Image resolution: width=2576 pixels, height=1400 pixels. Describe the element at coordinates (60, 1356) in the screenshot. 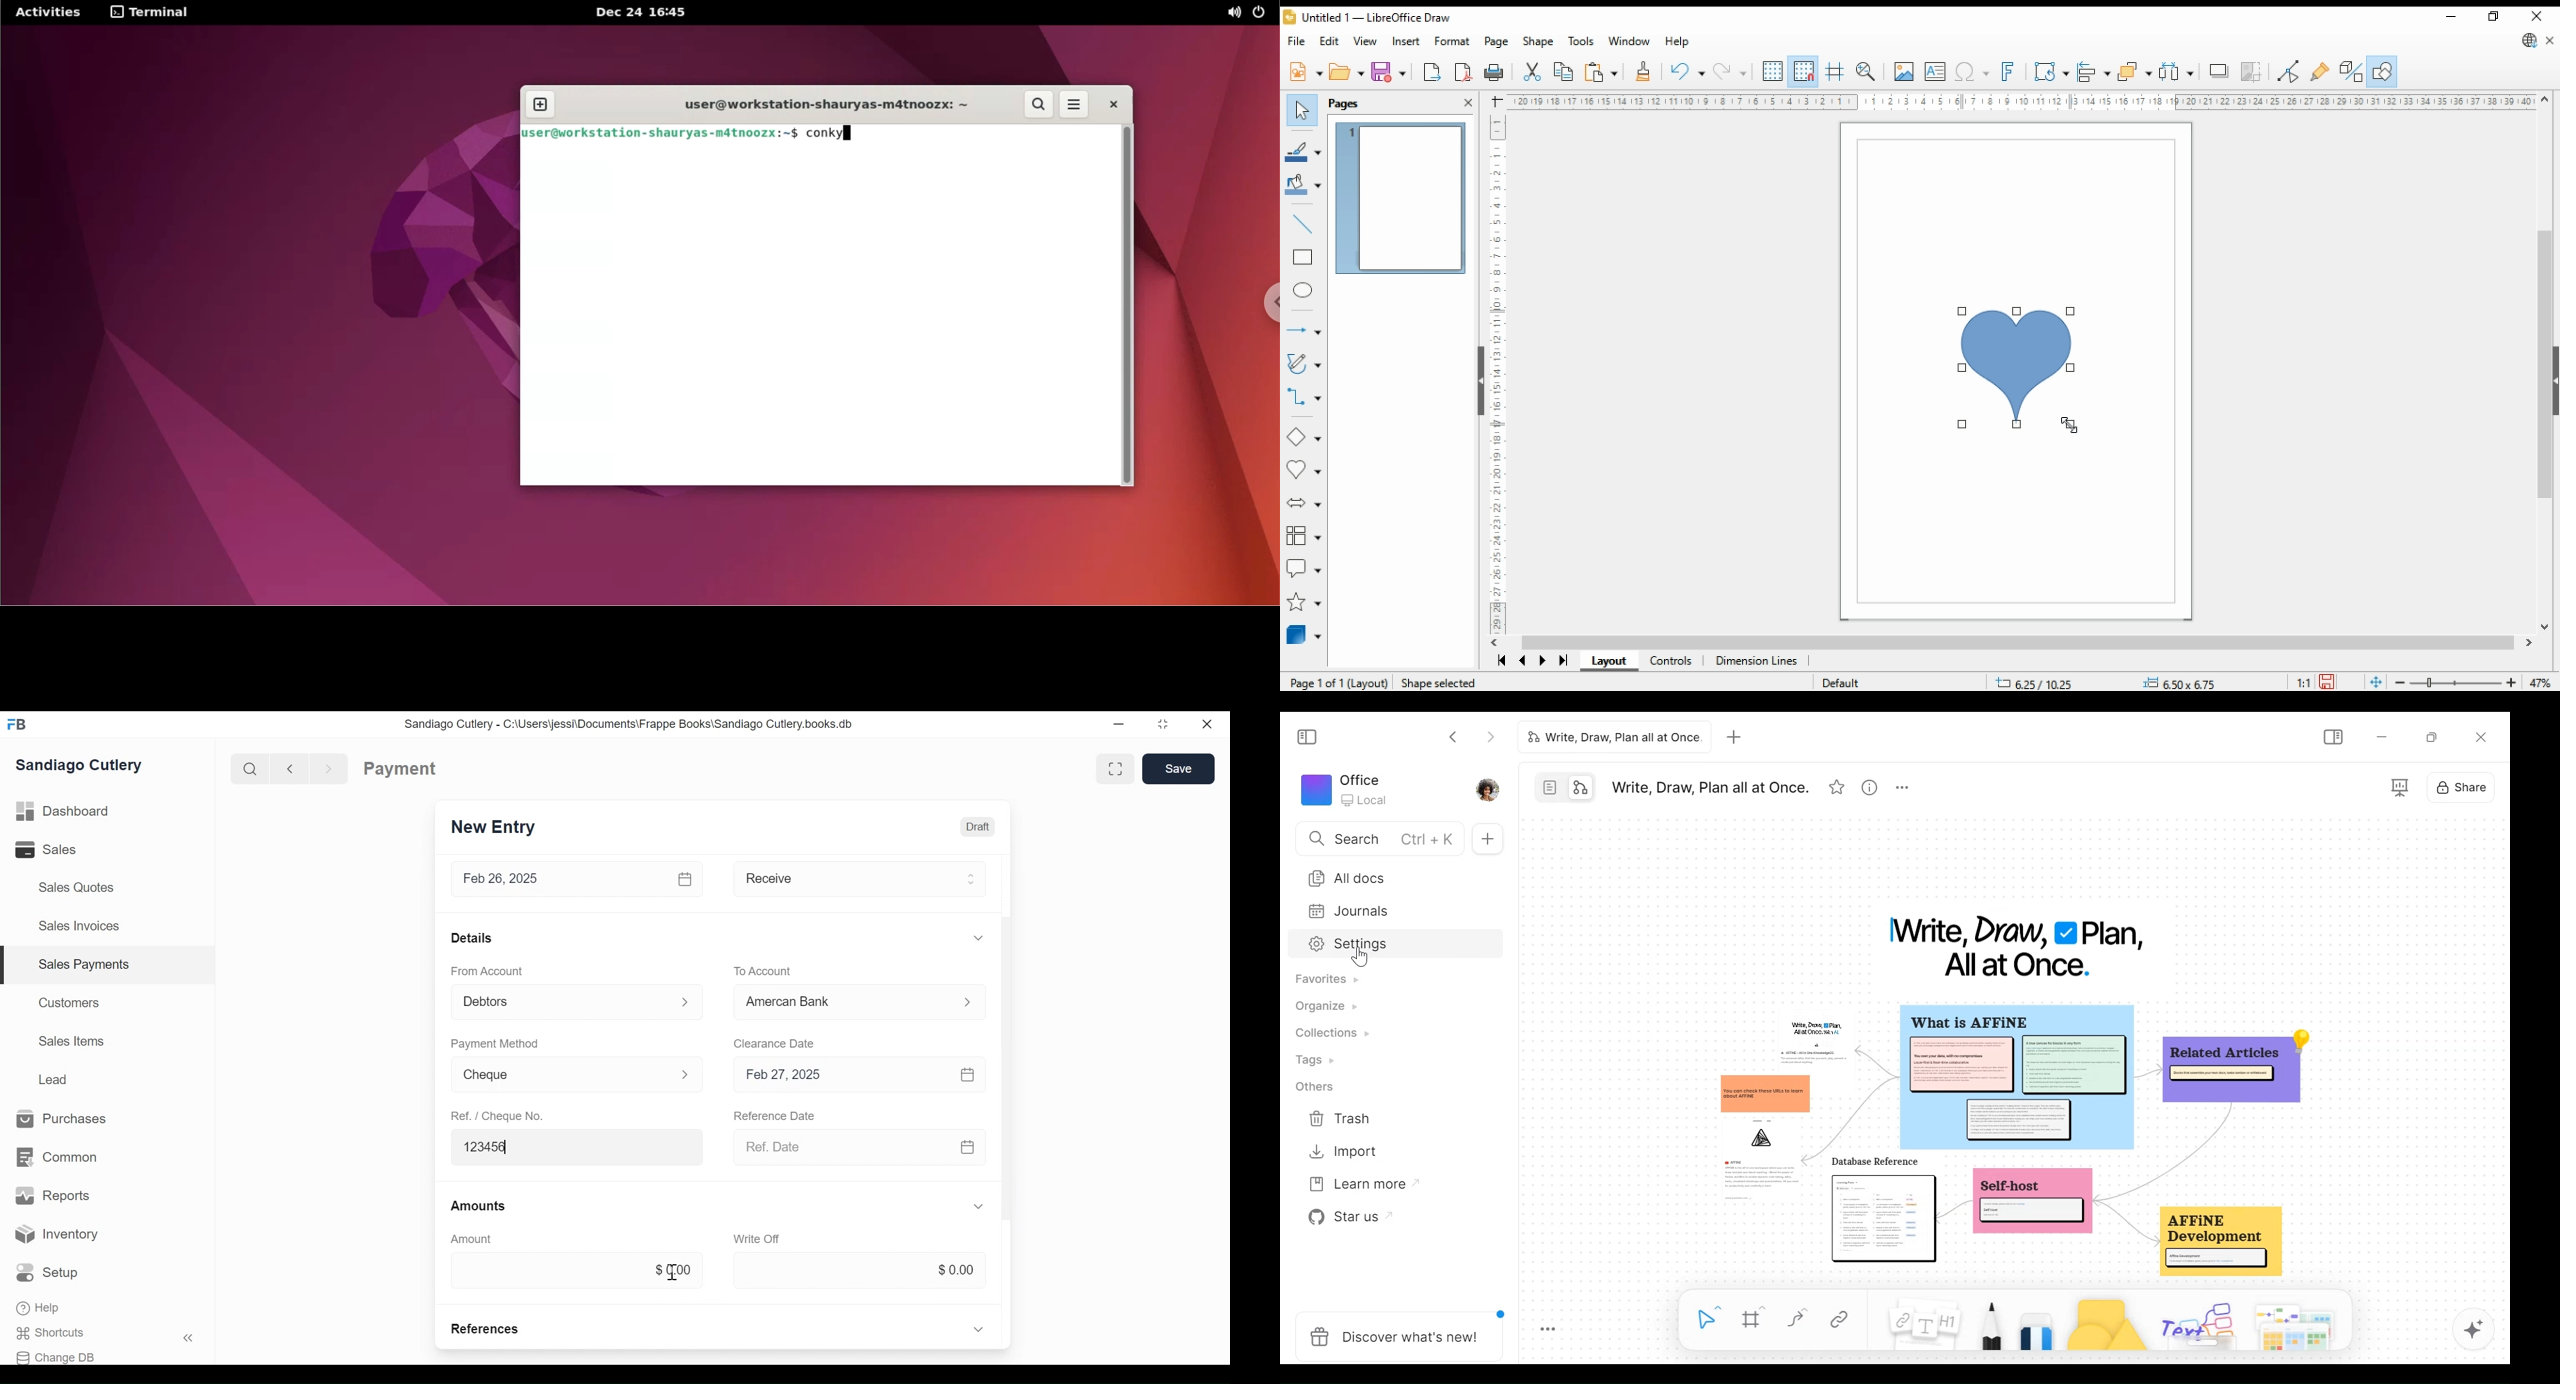

I see `Change DB` at that location.